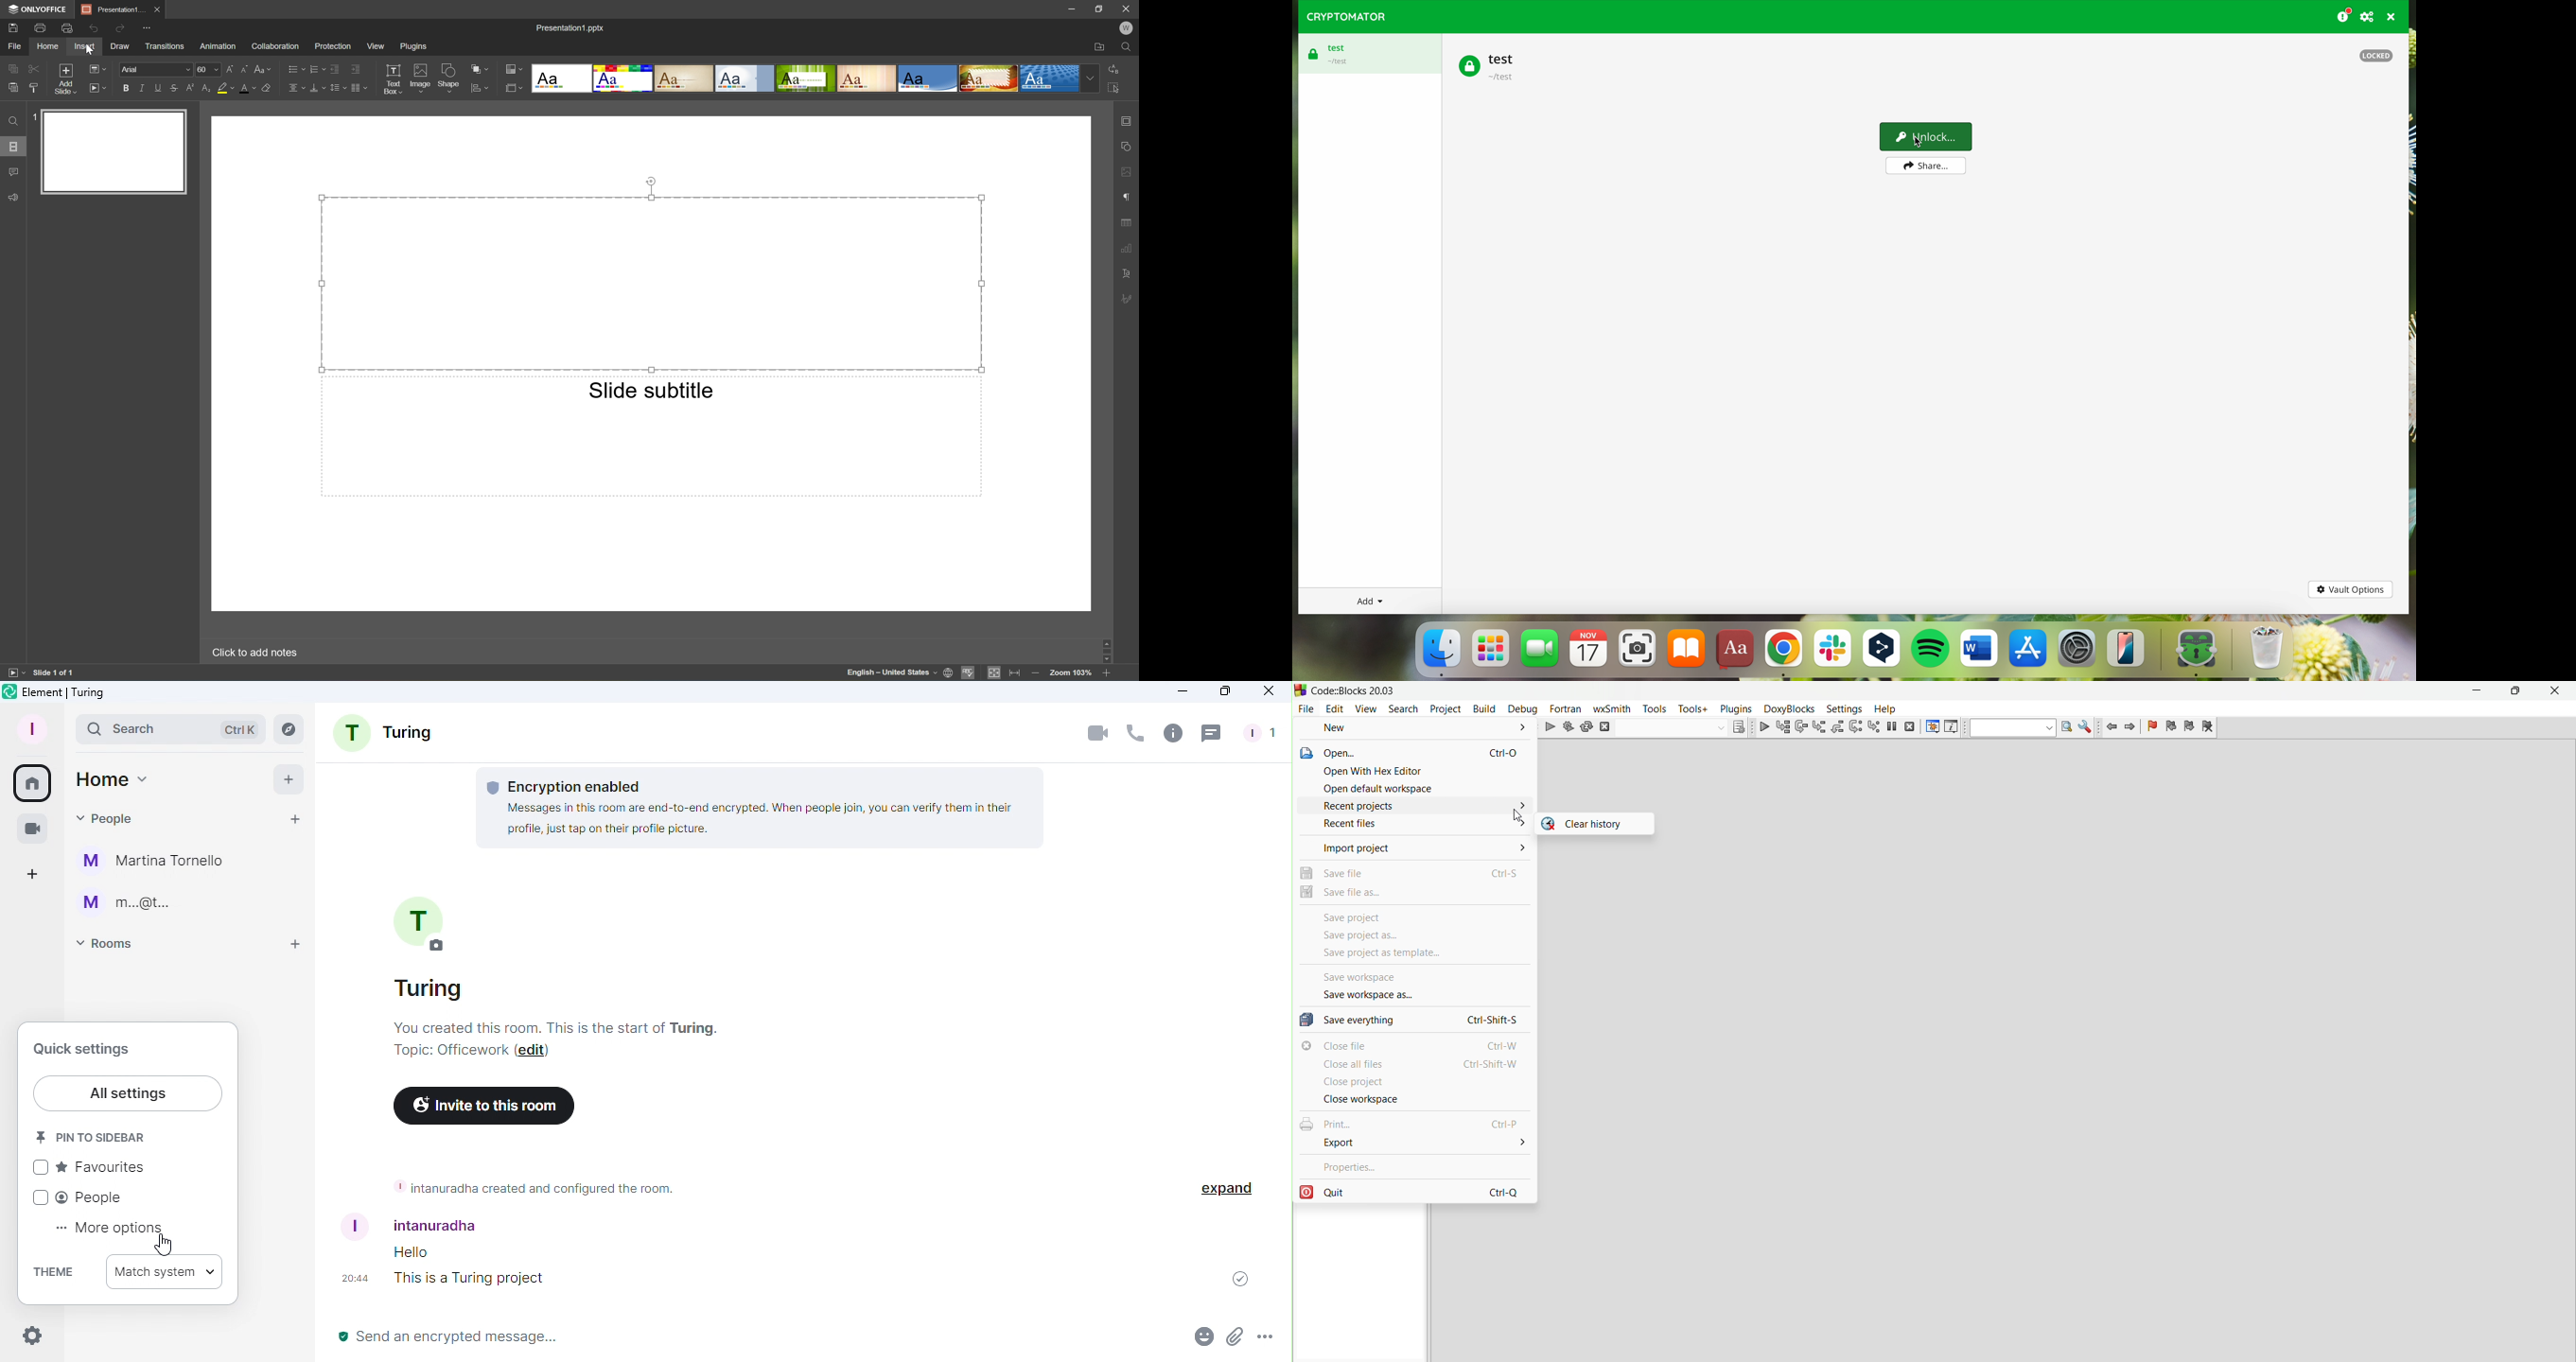 The height and width of the screenshot is (1372, 2576). What do you see at coordinates (2086, 728) in the screenshot?
I see `show options window` at bounding box center [2086, 728].